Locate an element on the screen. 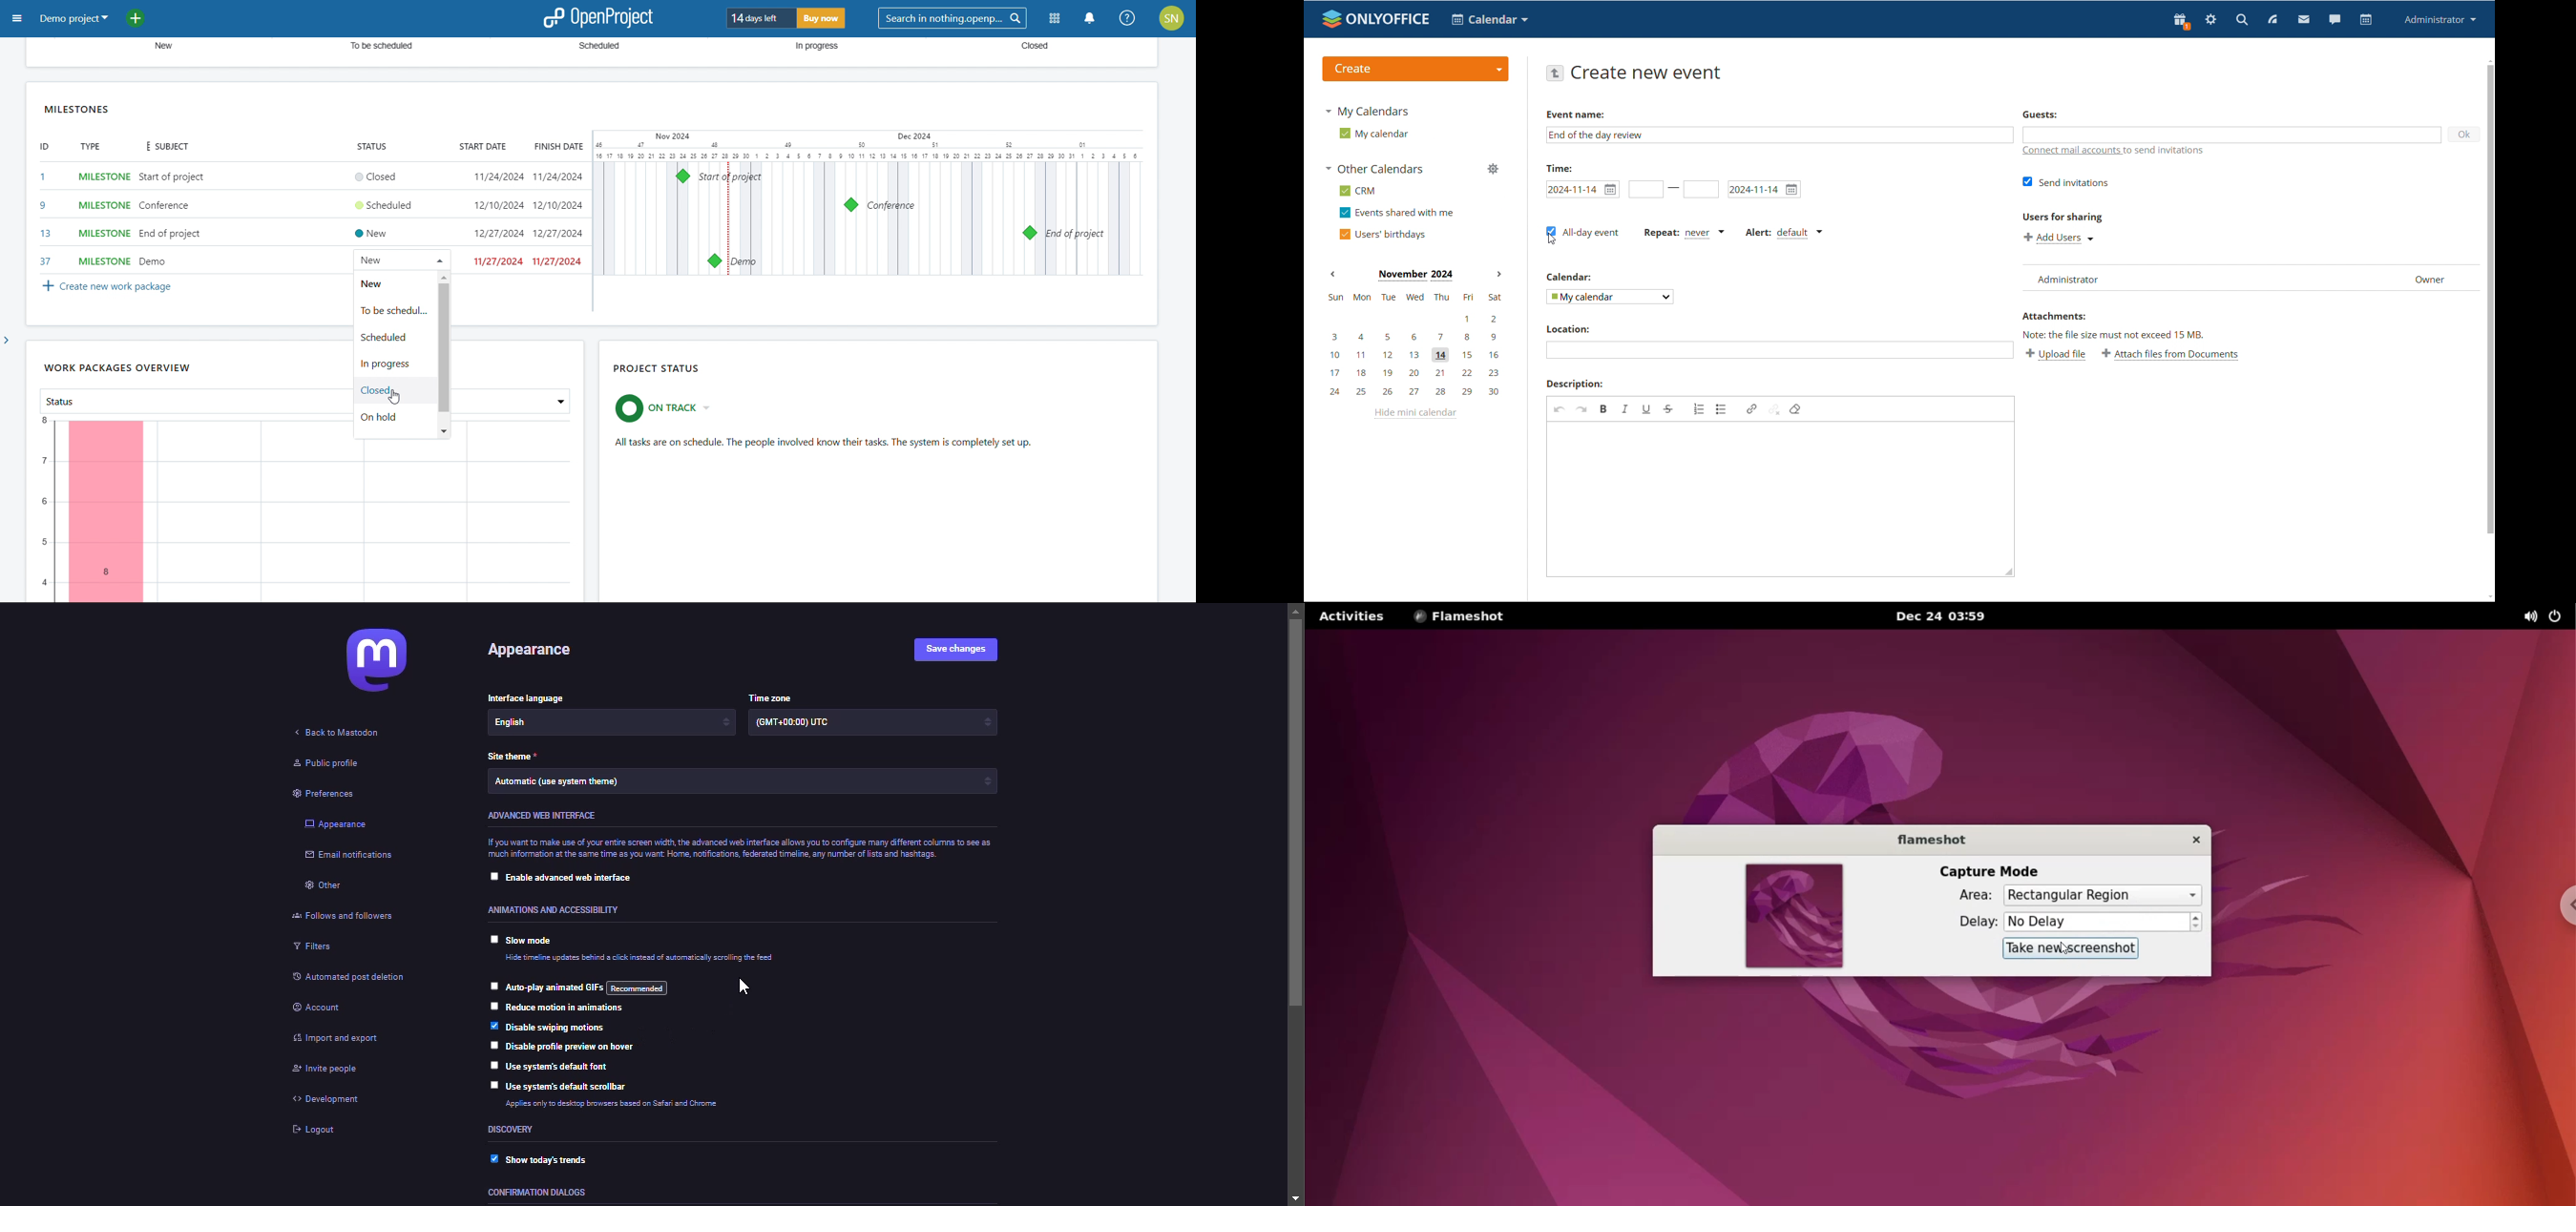 The image size is (2576, 1232). other calendars is located at coordinates (1376, 168).